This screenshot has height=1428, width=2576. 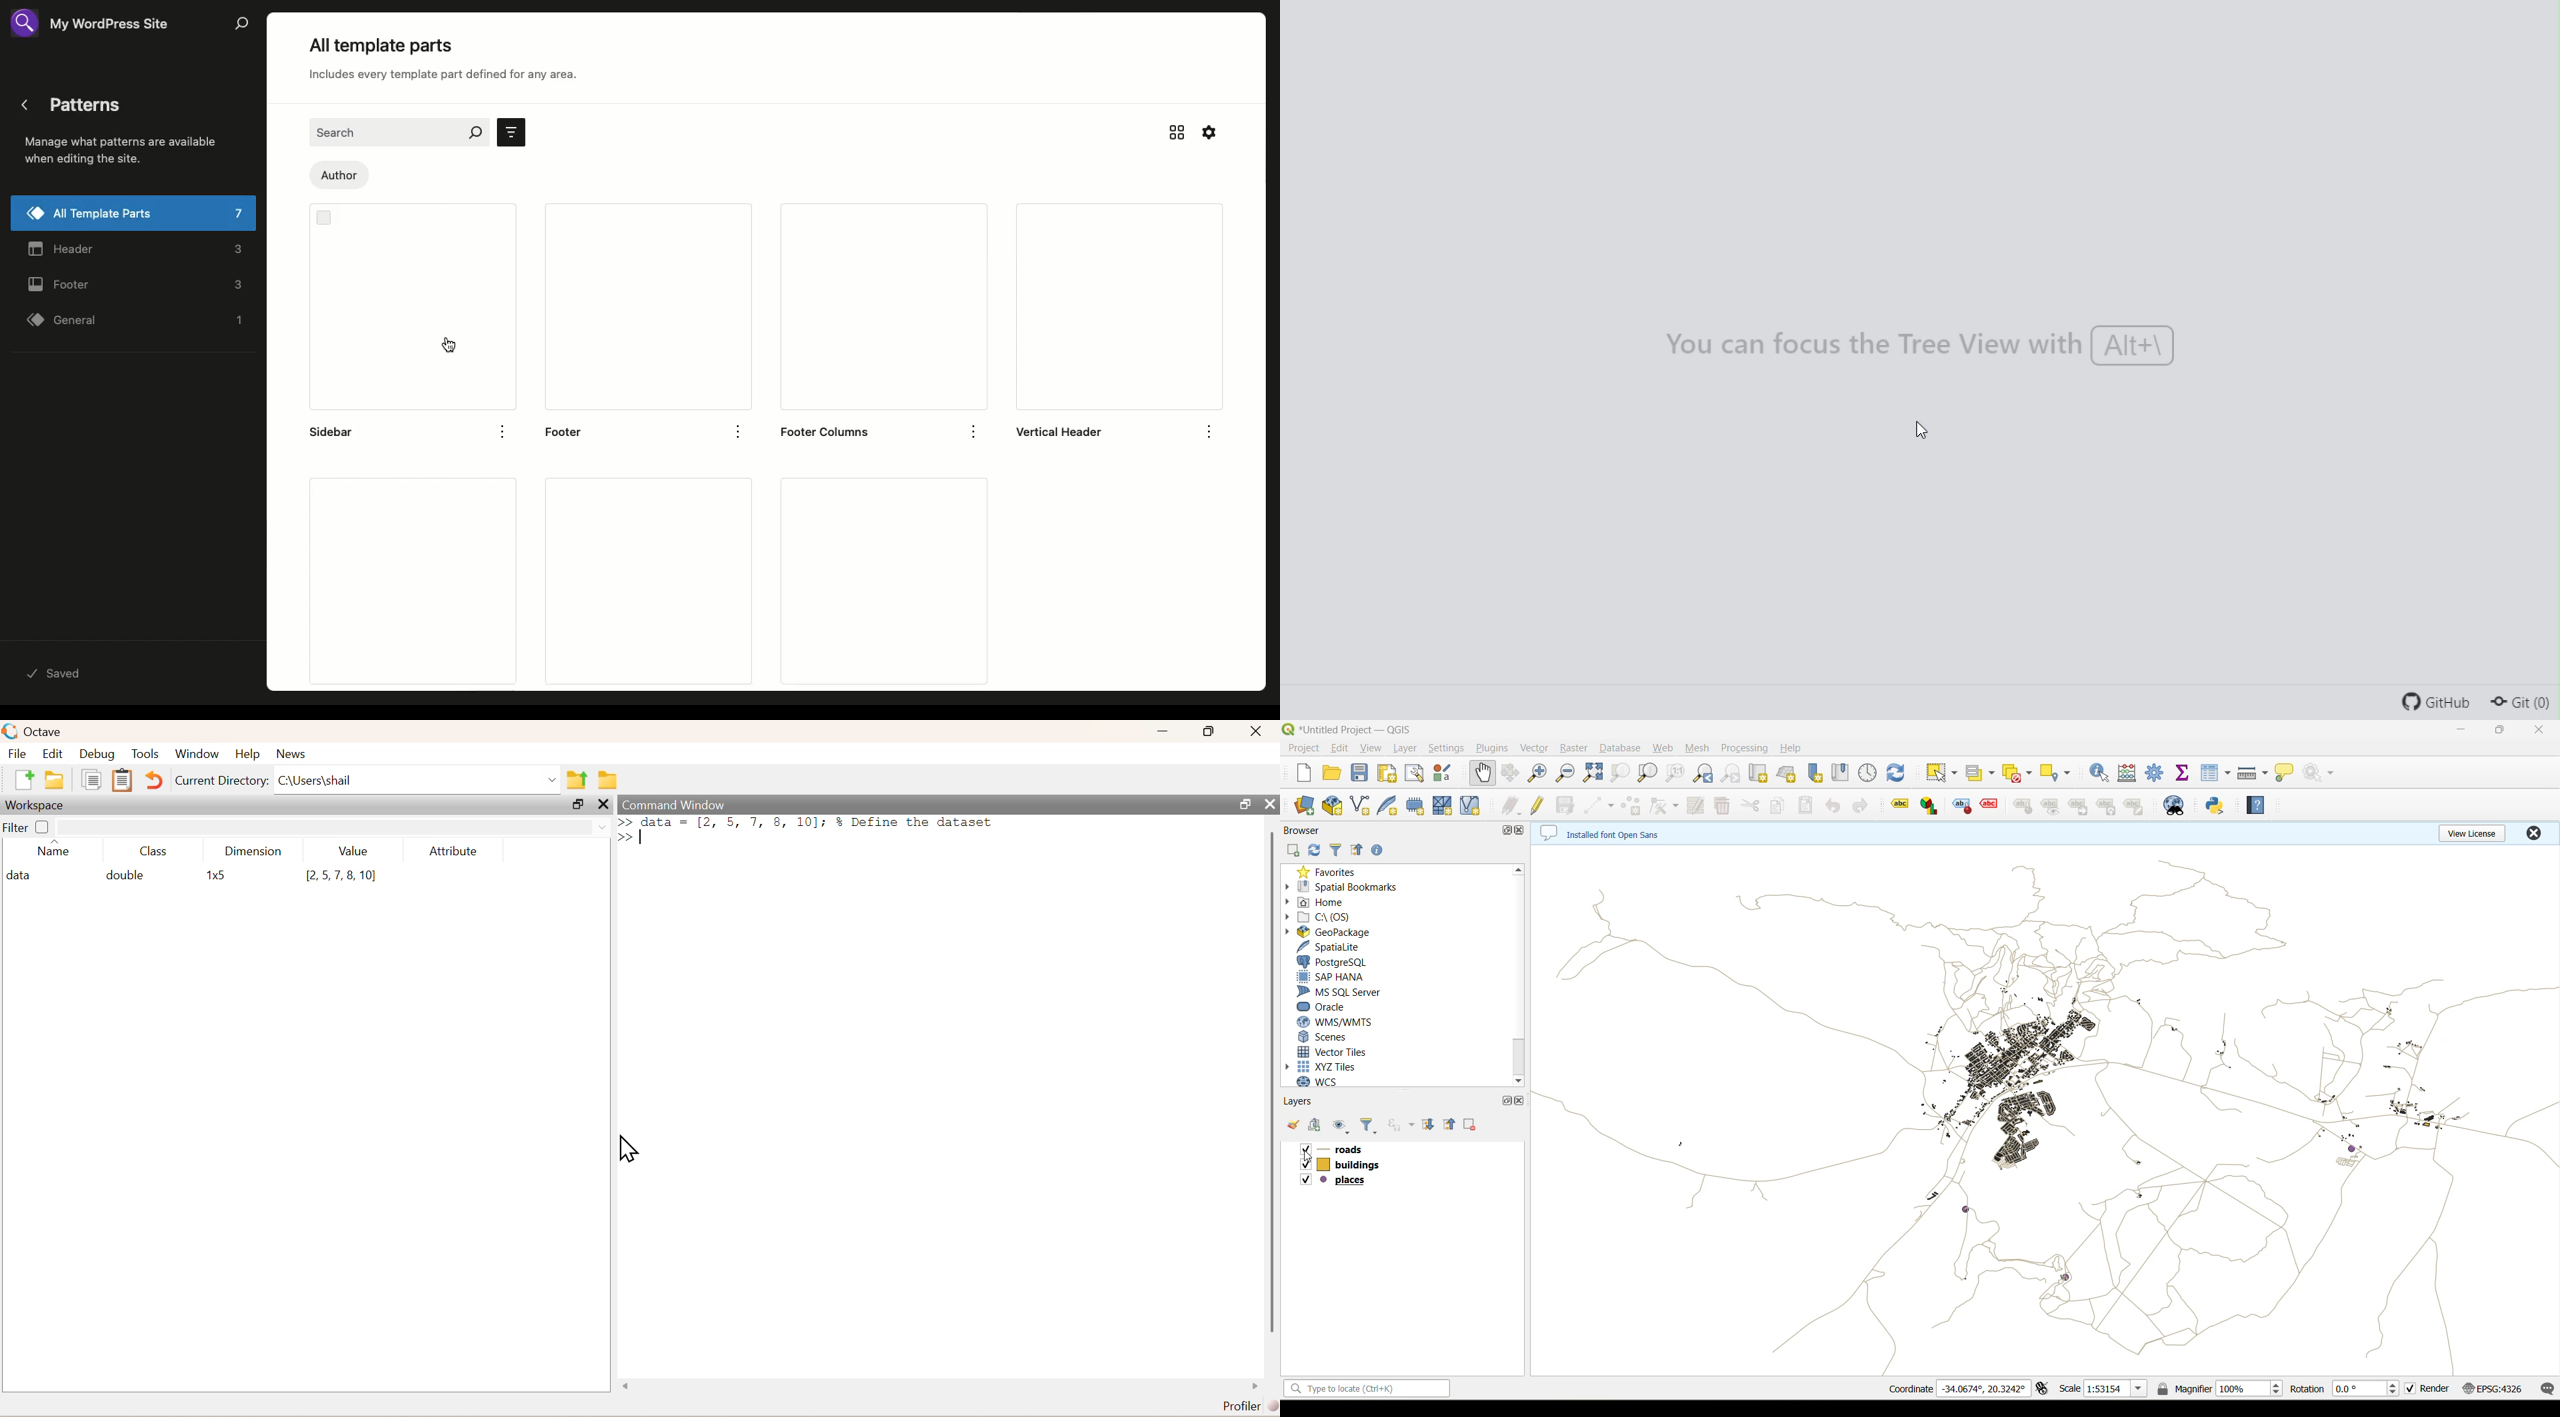 What do you see at coordinates (553, 780) in the screenshot?
I see `Drop-down ` at bounding box center [553, 780].